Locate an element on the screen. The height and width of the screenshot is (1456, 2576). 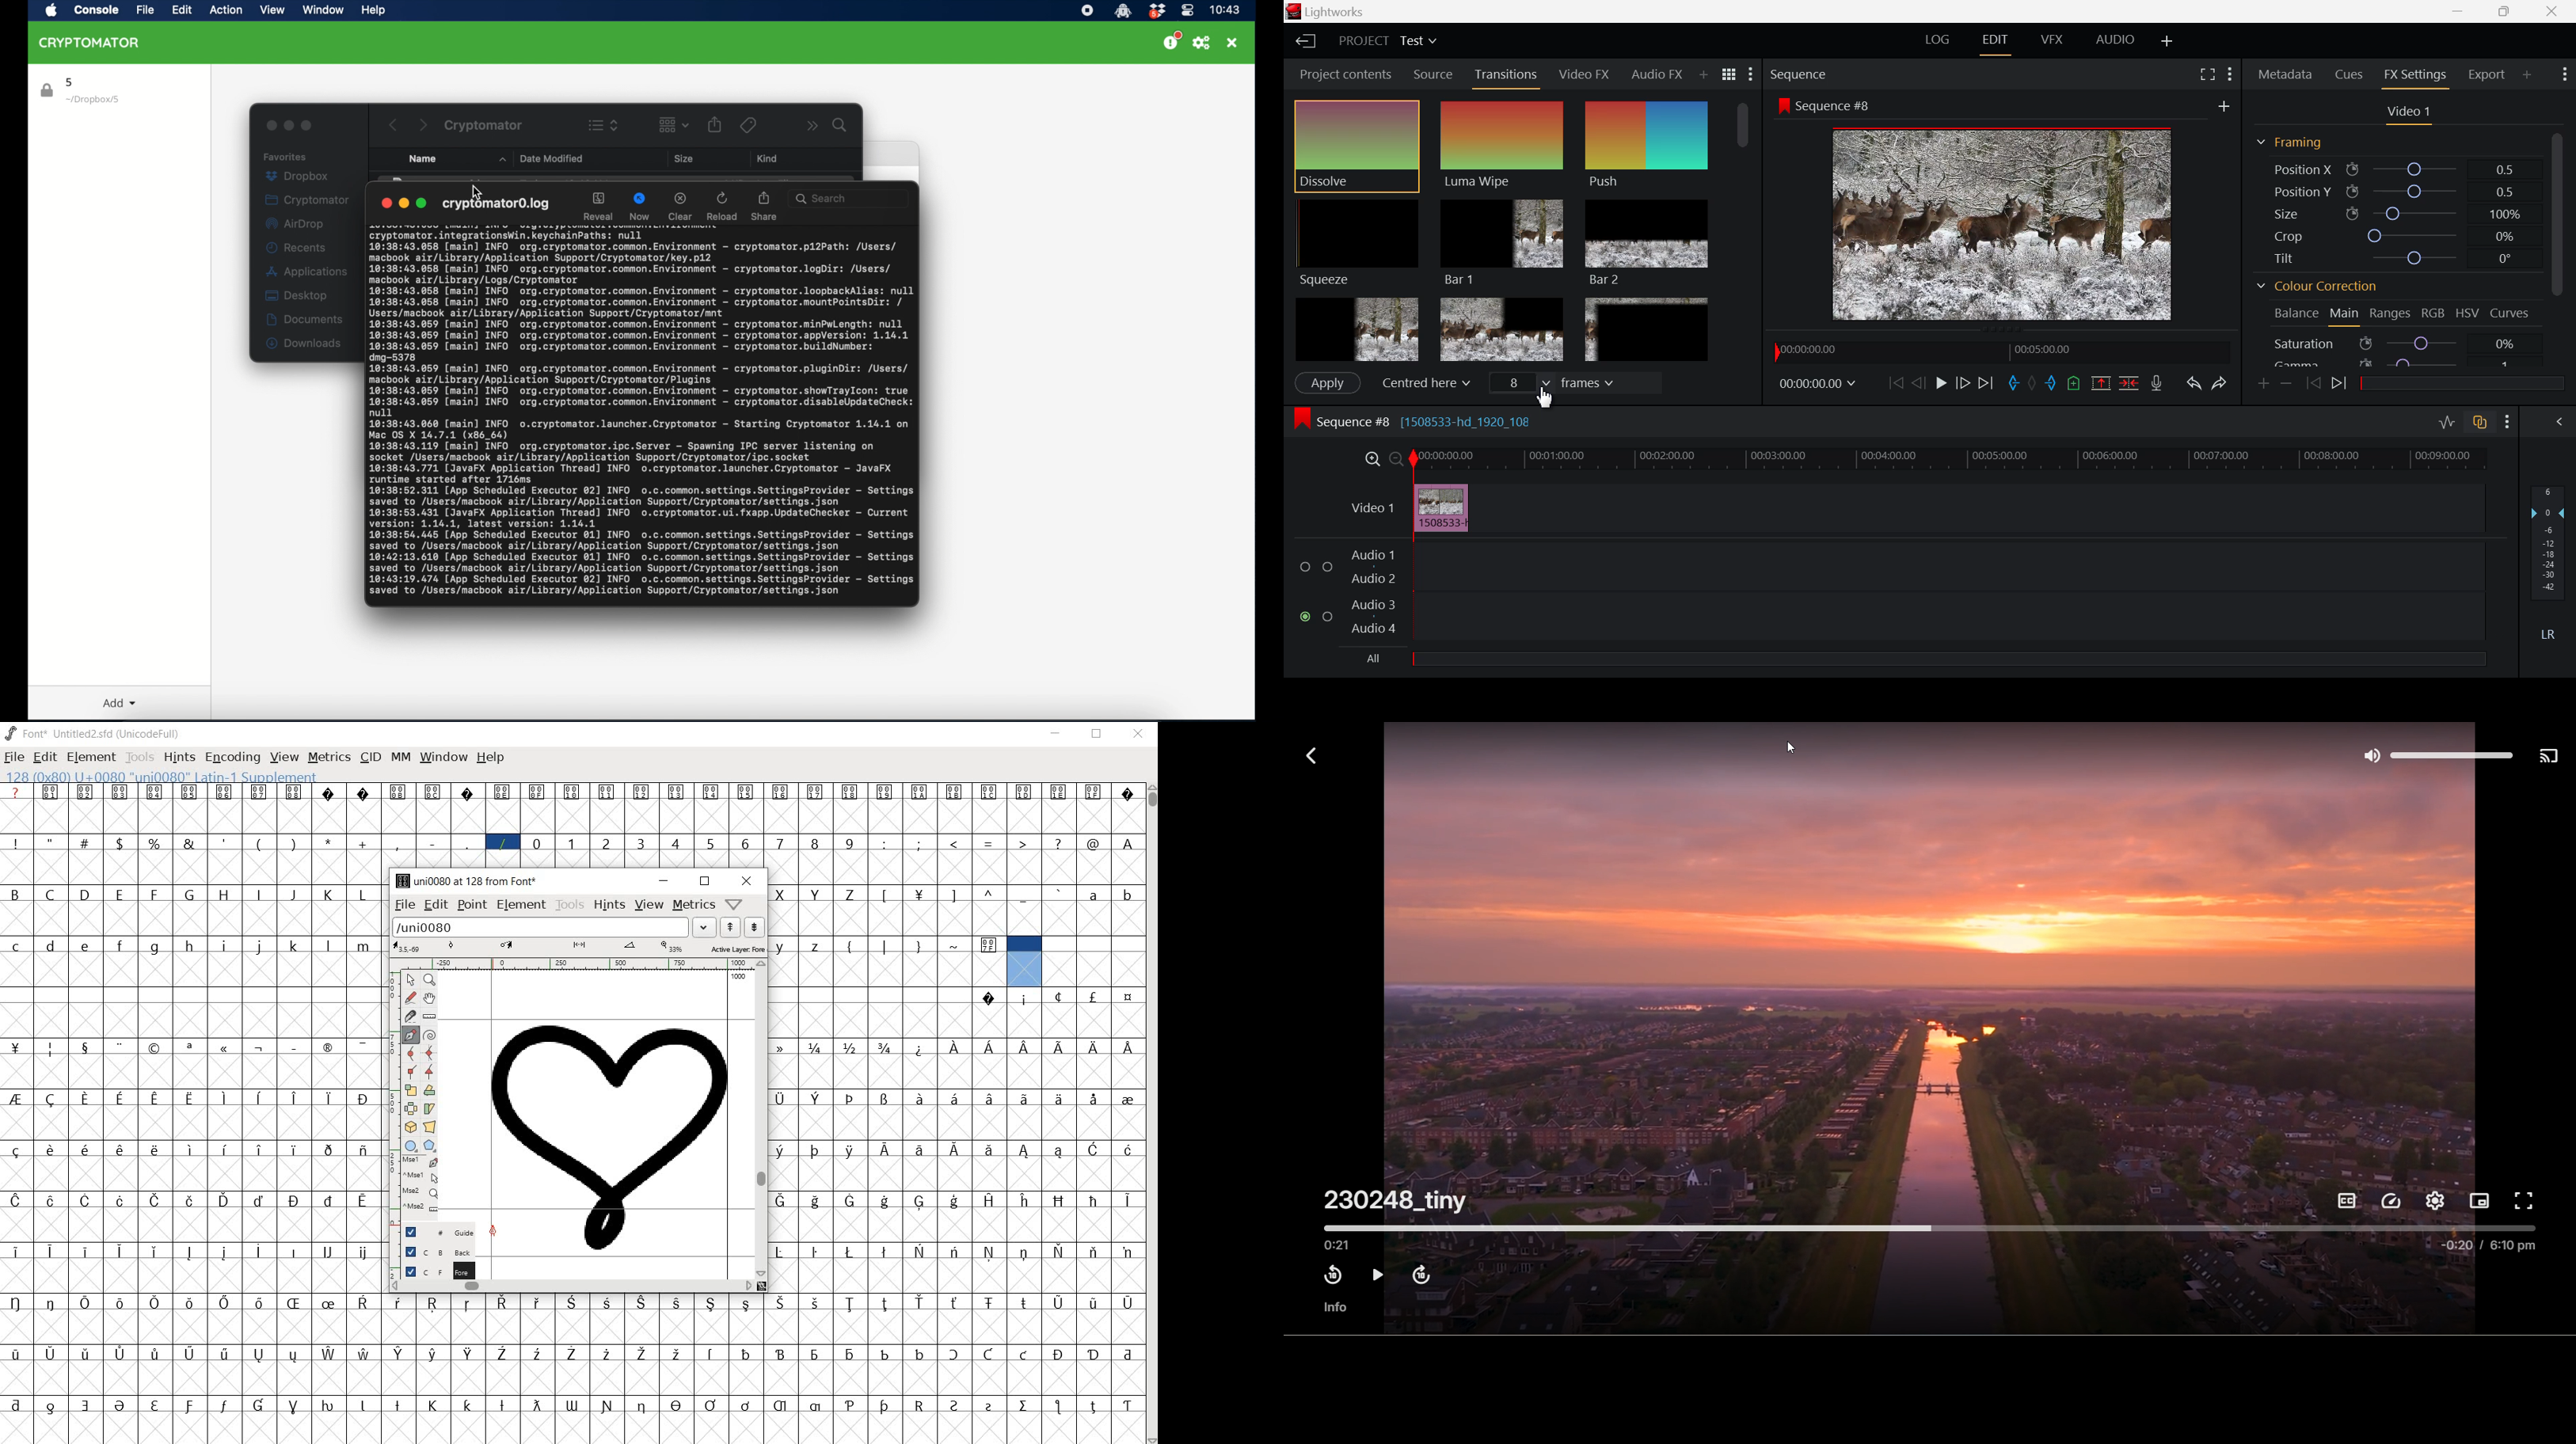
glyph is located at coordinates (919, 1354).